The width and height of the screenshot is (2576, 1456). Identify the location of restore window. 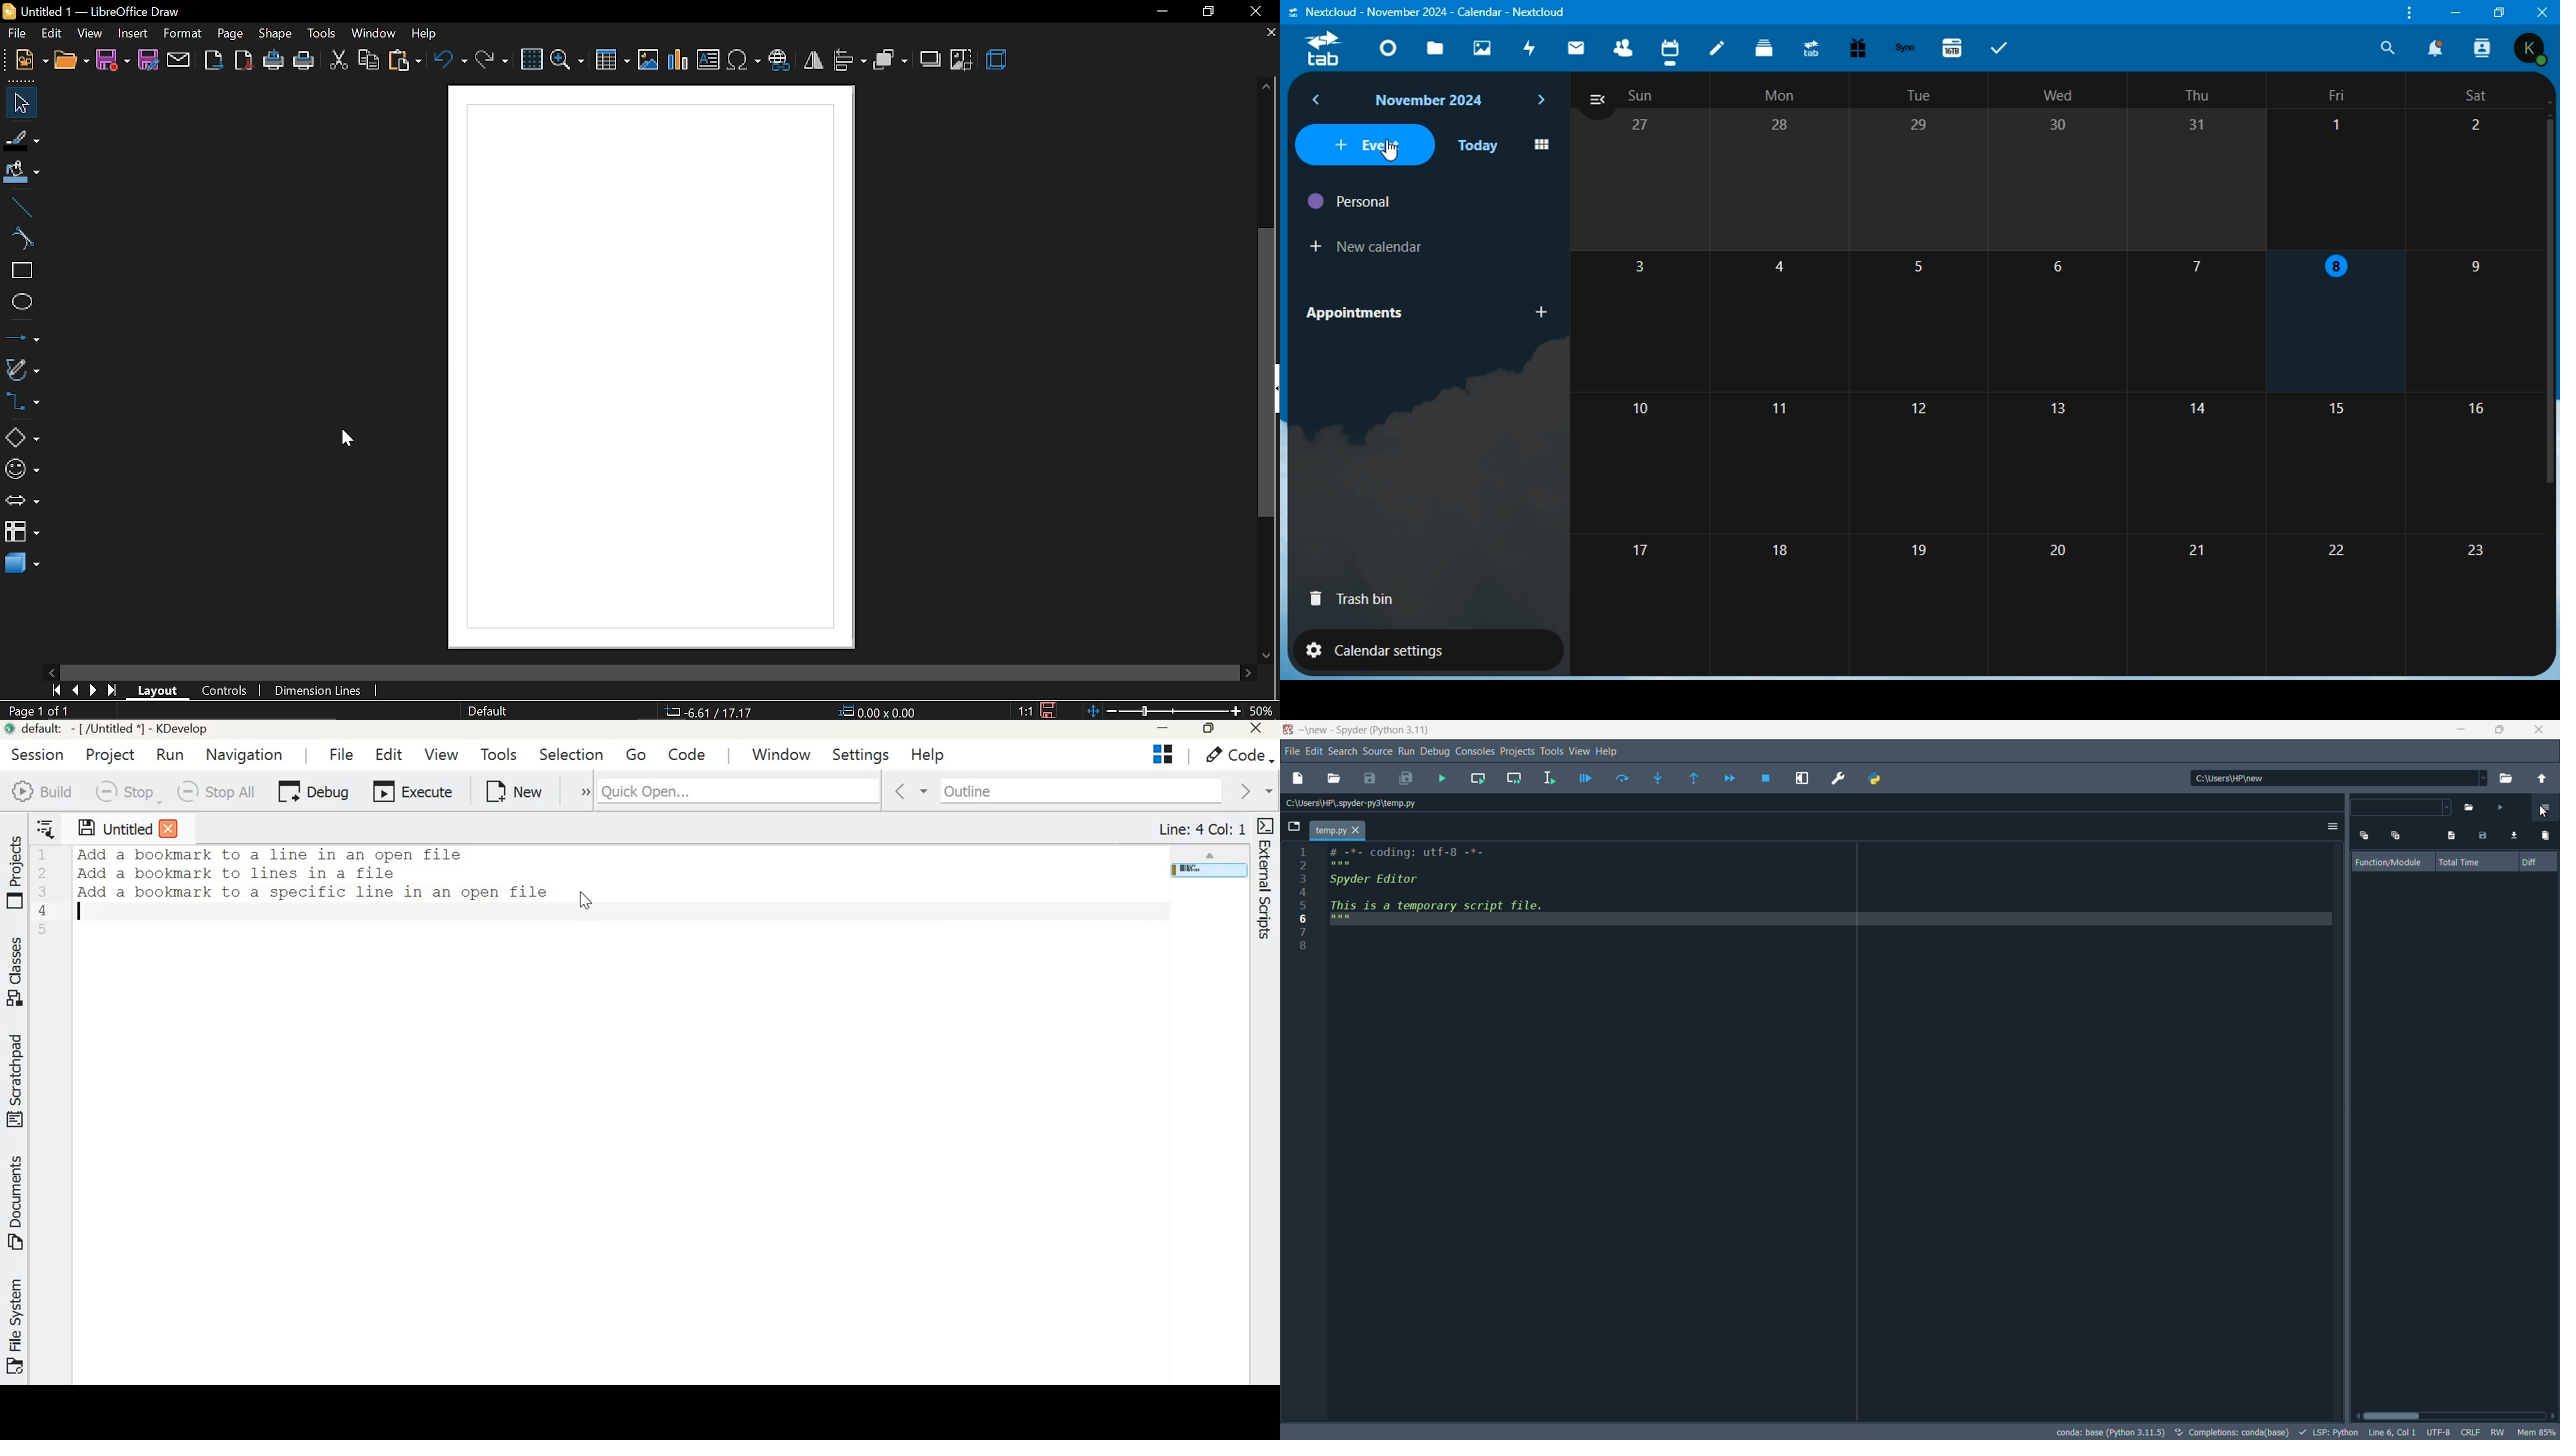
(2500, 11).